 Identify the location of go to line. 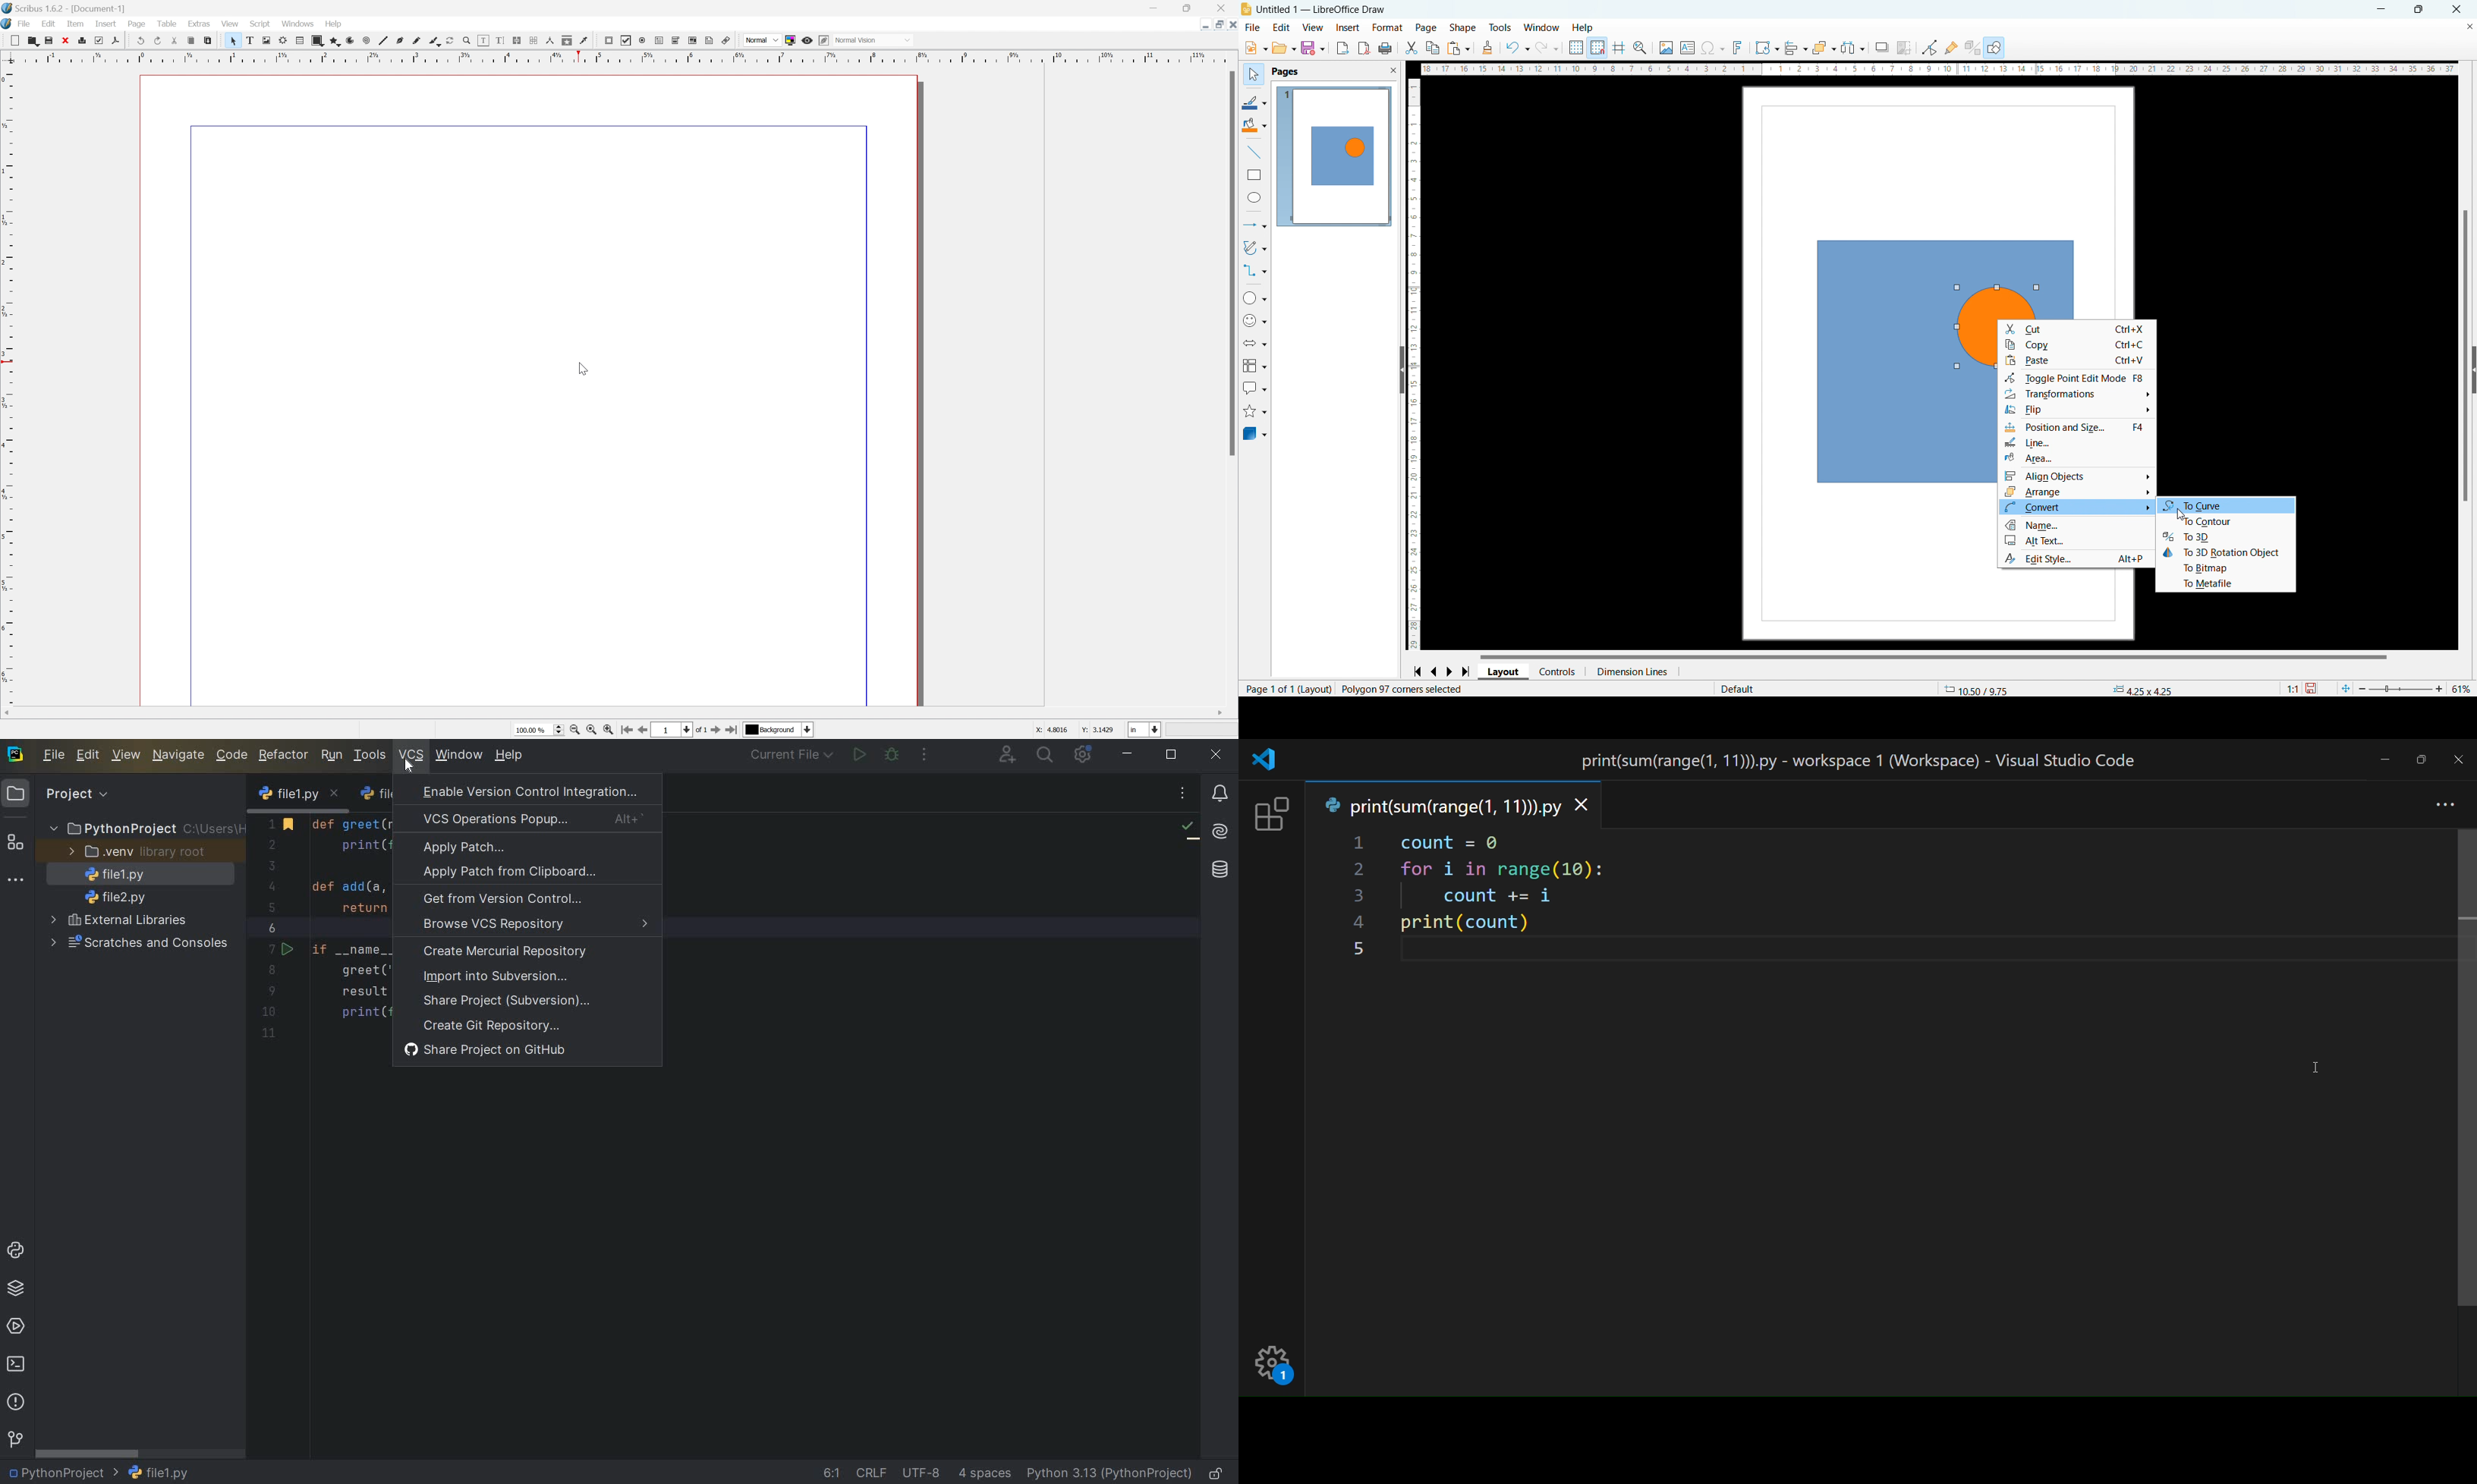
(831, 1473).